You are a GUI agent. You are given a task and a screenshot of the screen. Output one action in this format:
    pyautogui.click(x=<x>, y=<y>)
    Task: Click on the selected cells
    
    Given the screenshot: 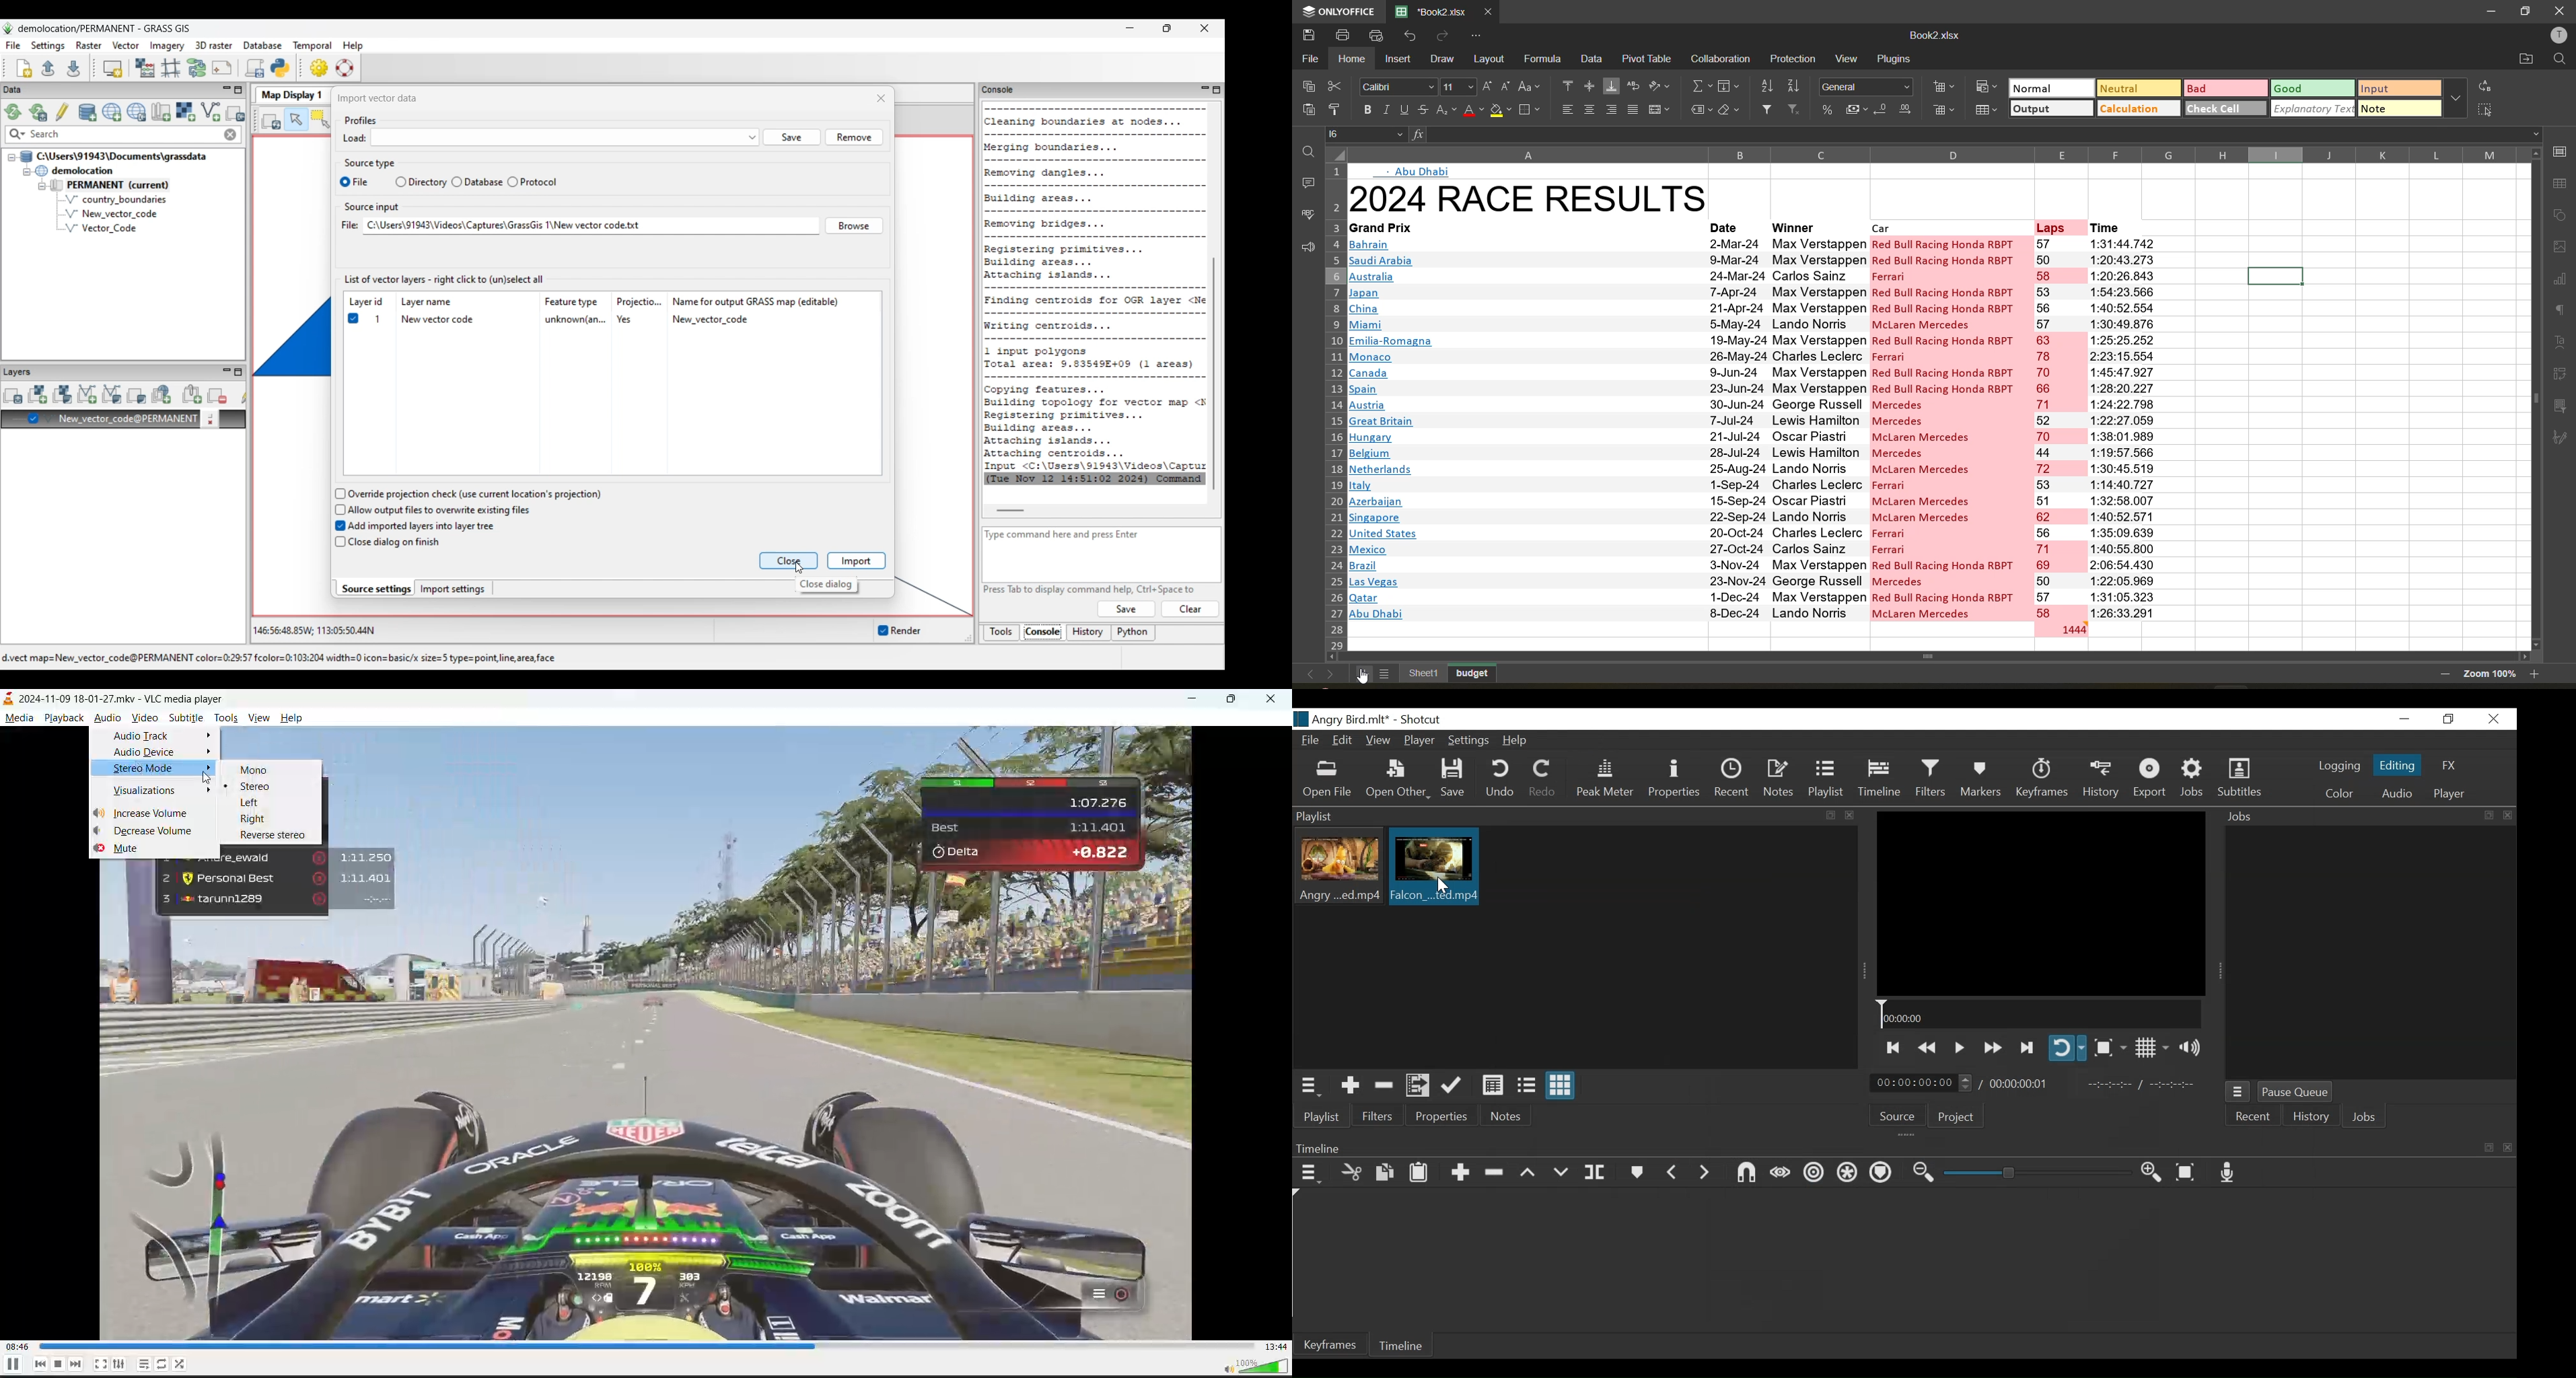 What is the action you would take?
    pyautogui.click(x=2273, y=276)
    